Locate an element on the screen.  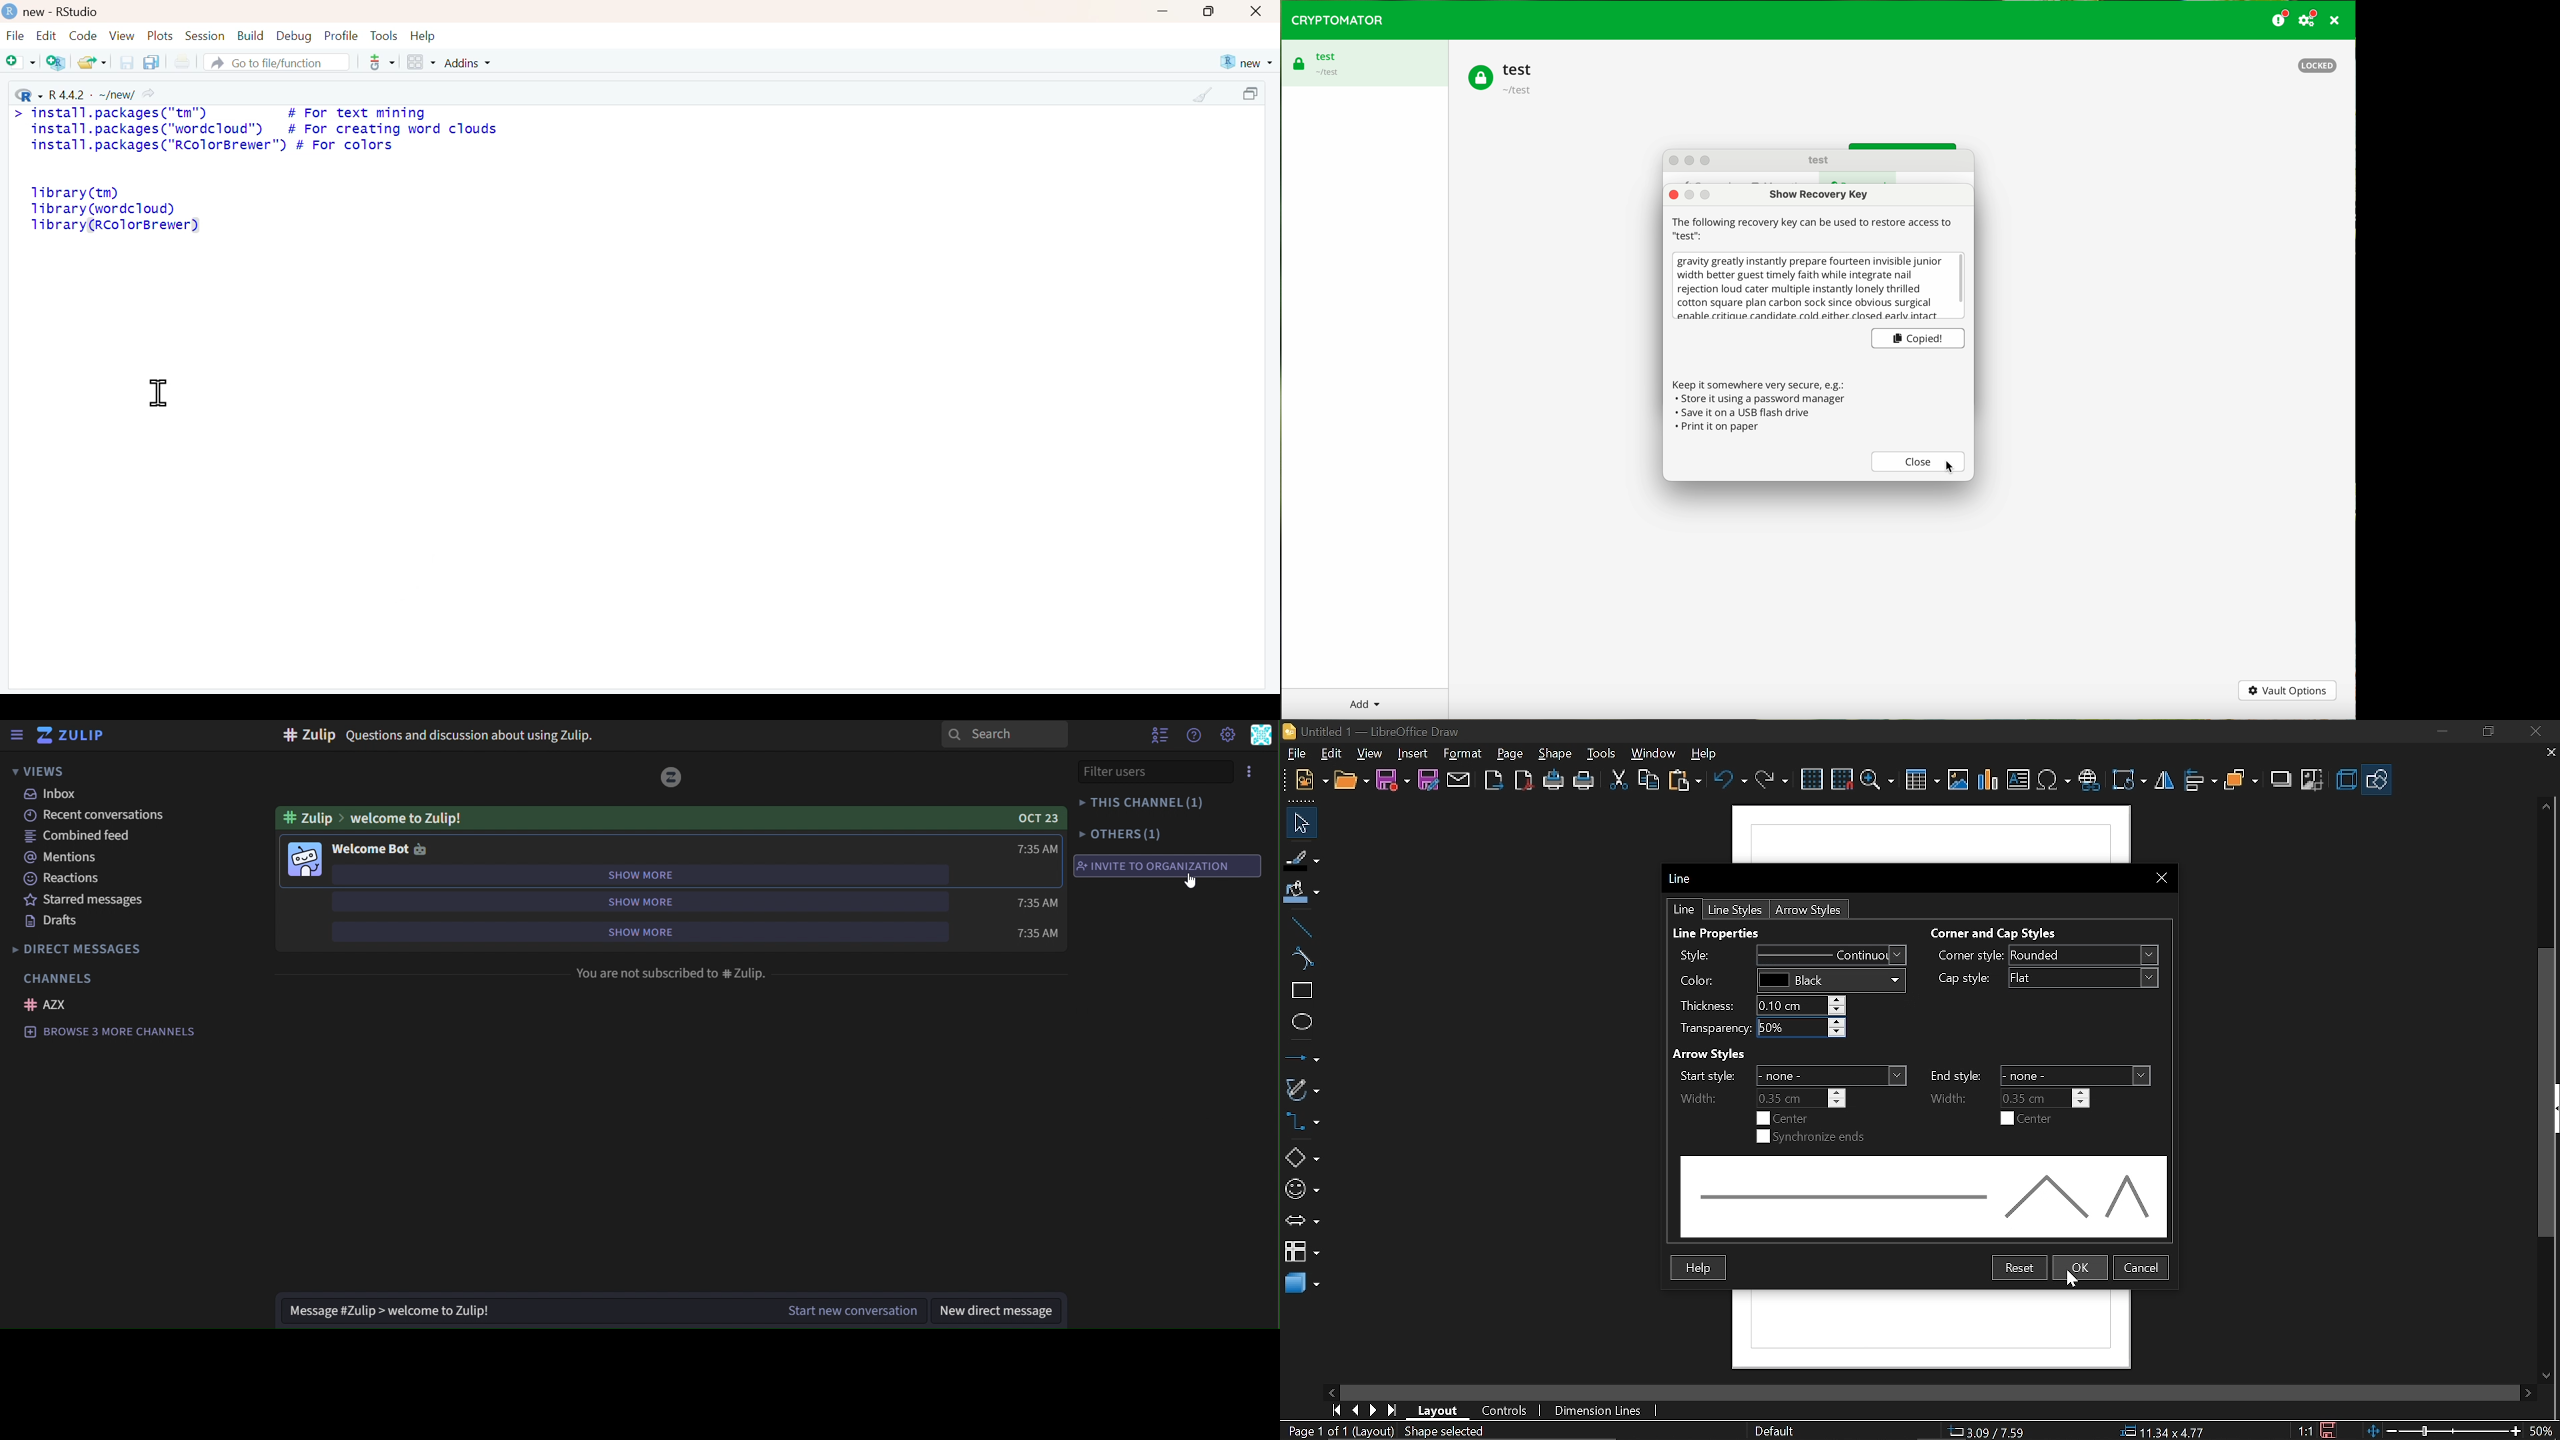
show more is located at coordinates (646, 875).